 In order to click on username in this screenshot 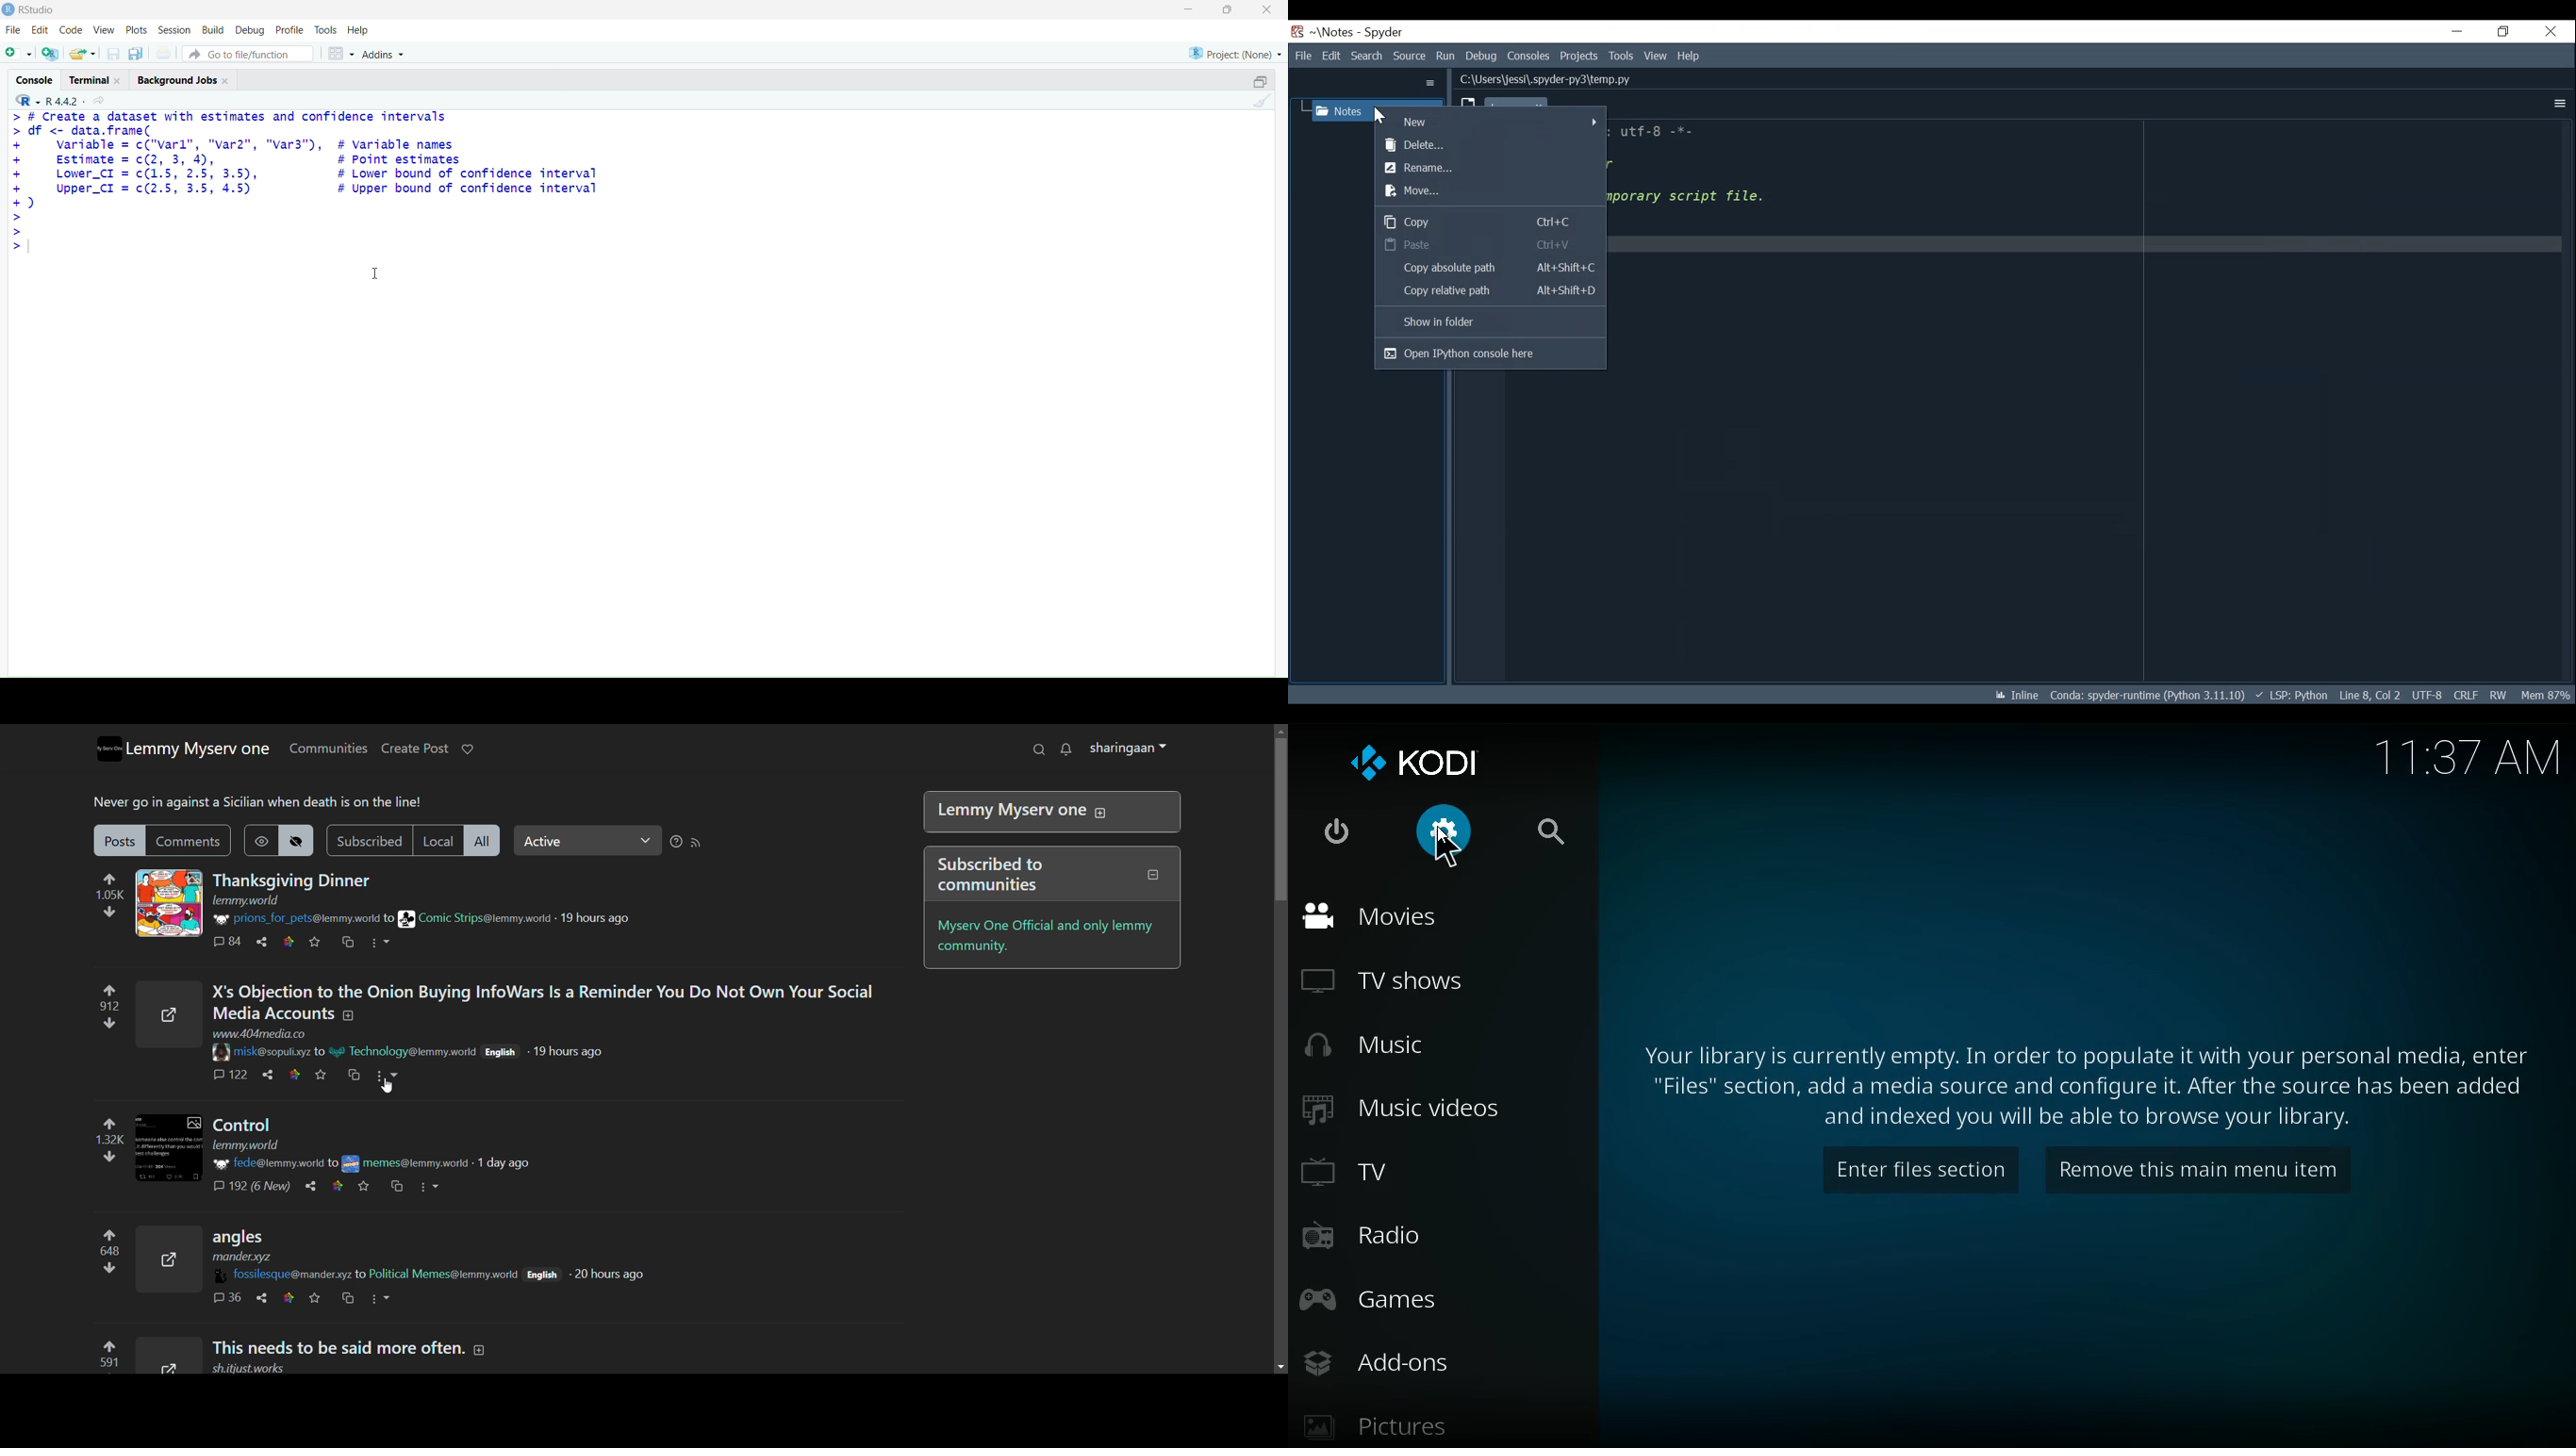, I will do `click(262, 1163)`.